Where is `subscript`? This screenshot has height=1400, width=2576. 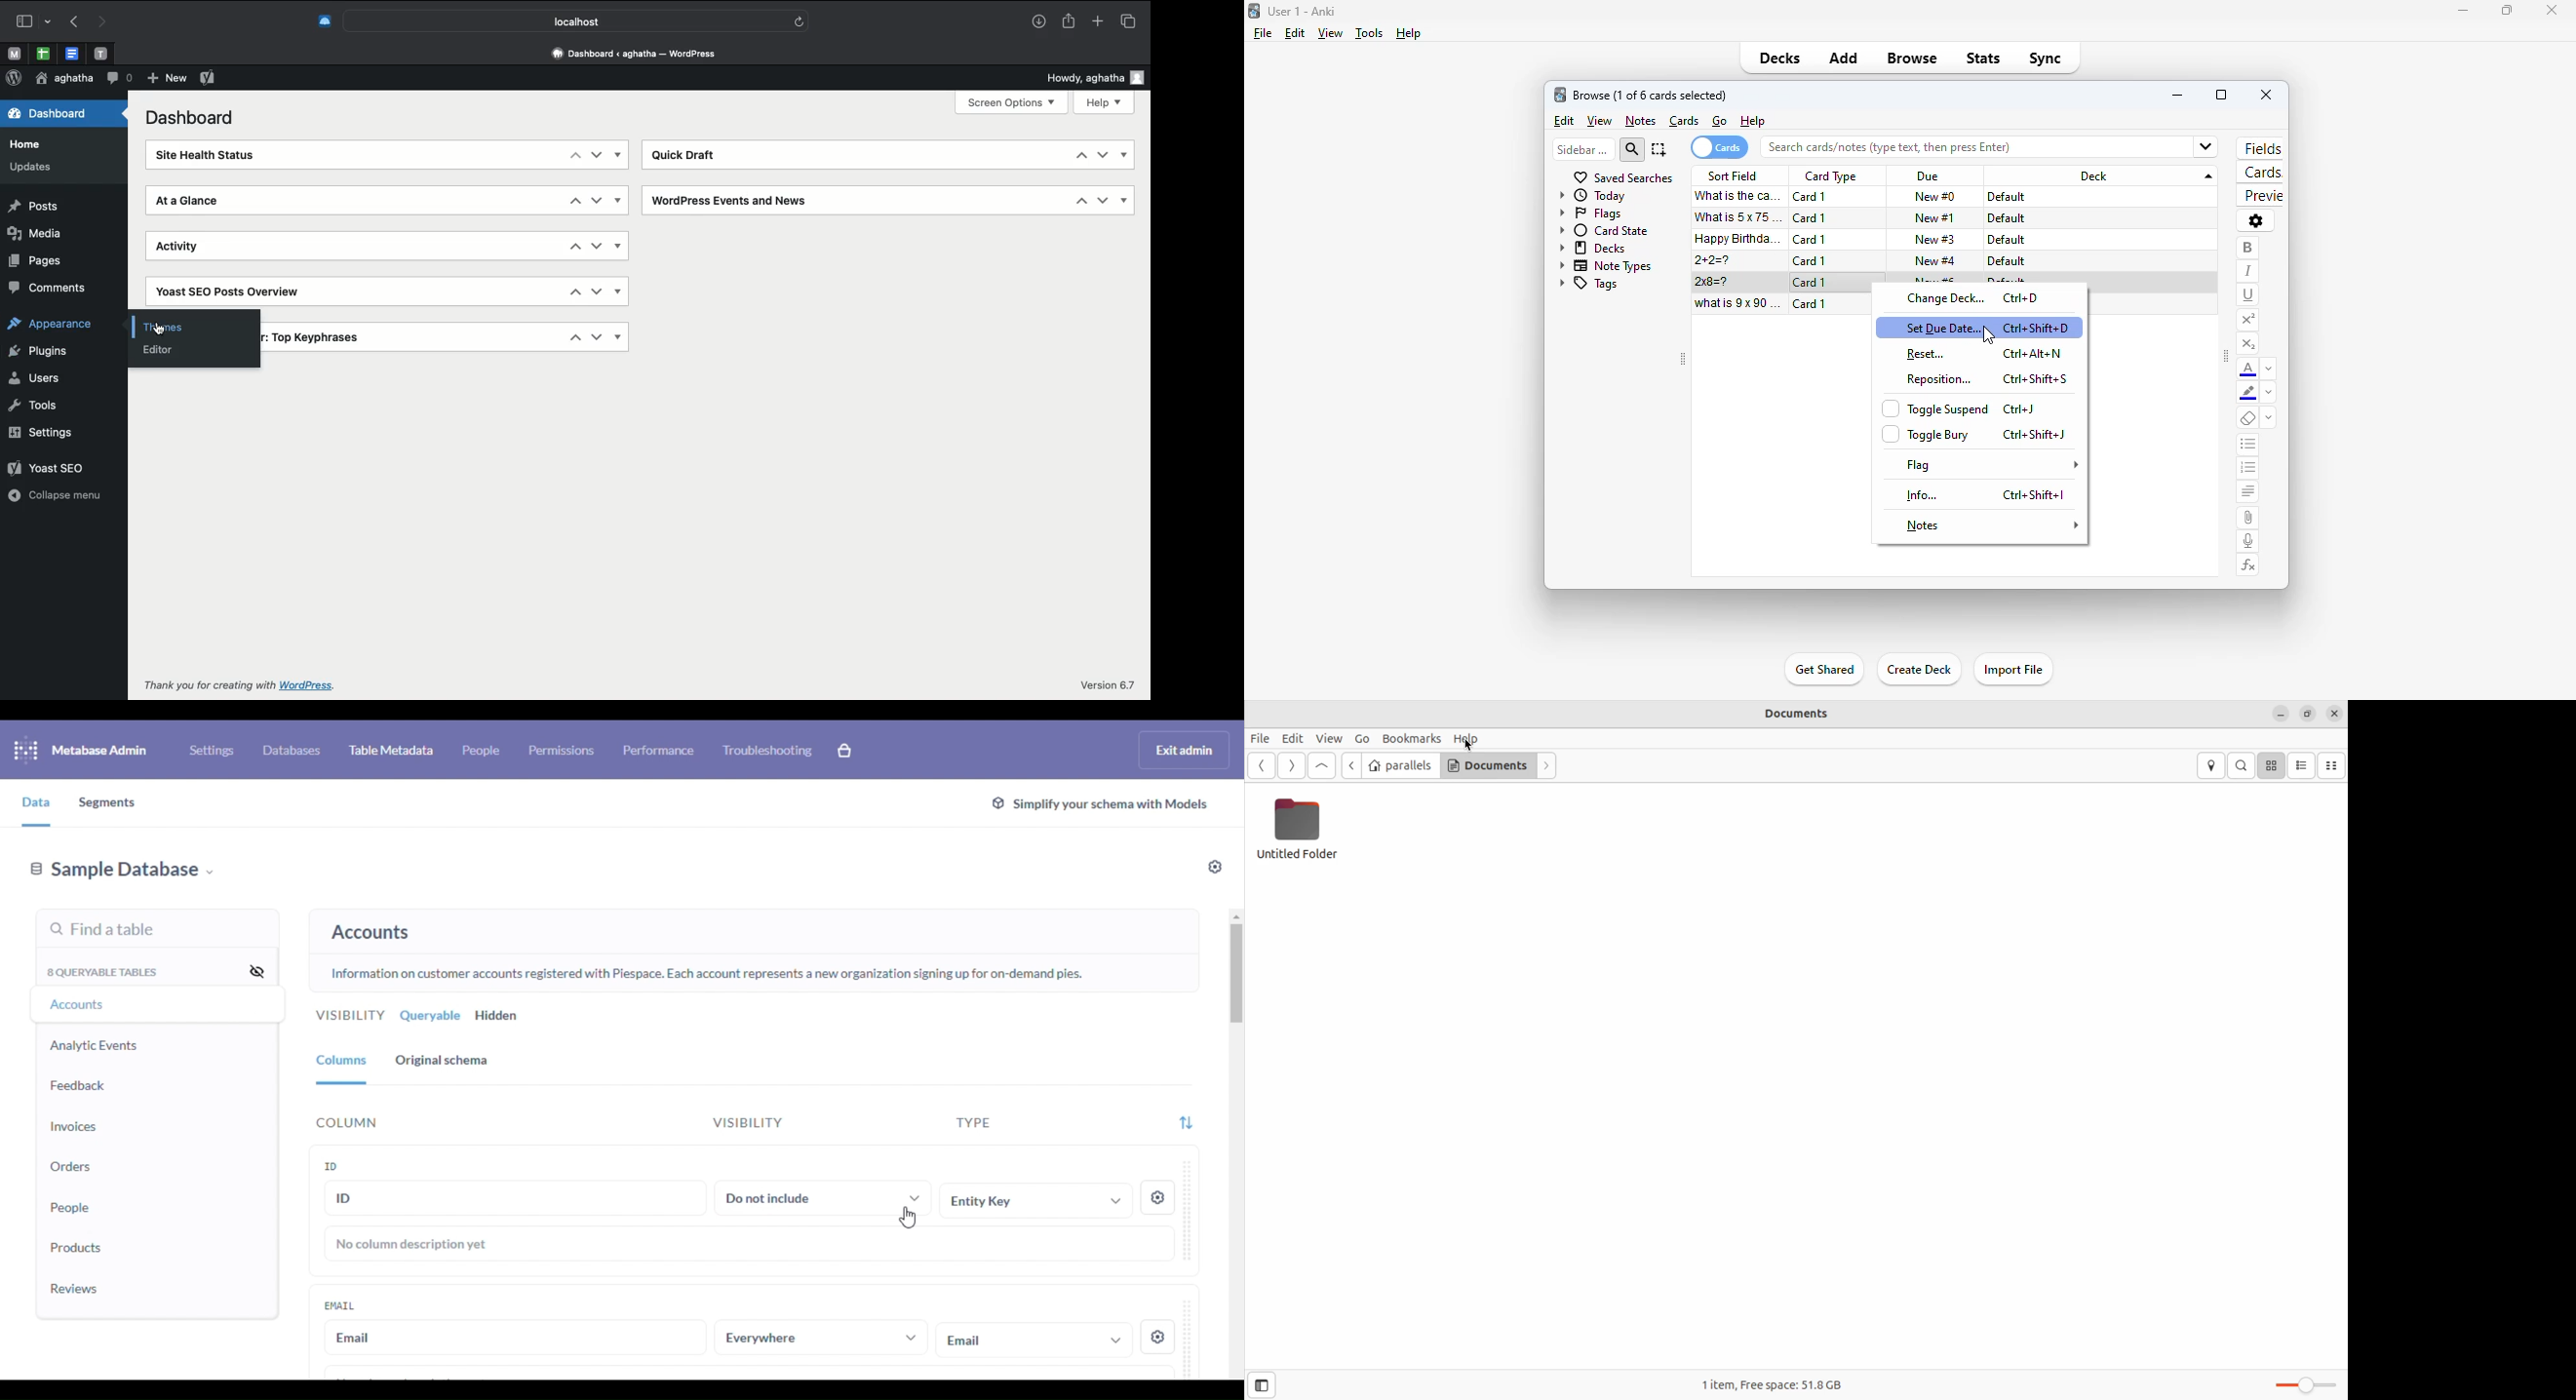
subscript is located at coordinates (2247, 344).